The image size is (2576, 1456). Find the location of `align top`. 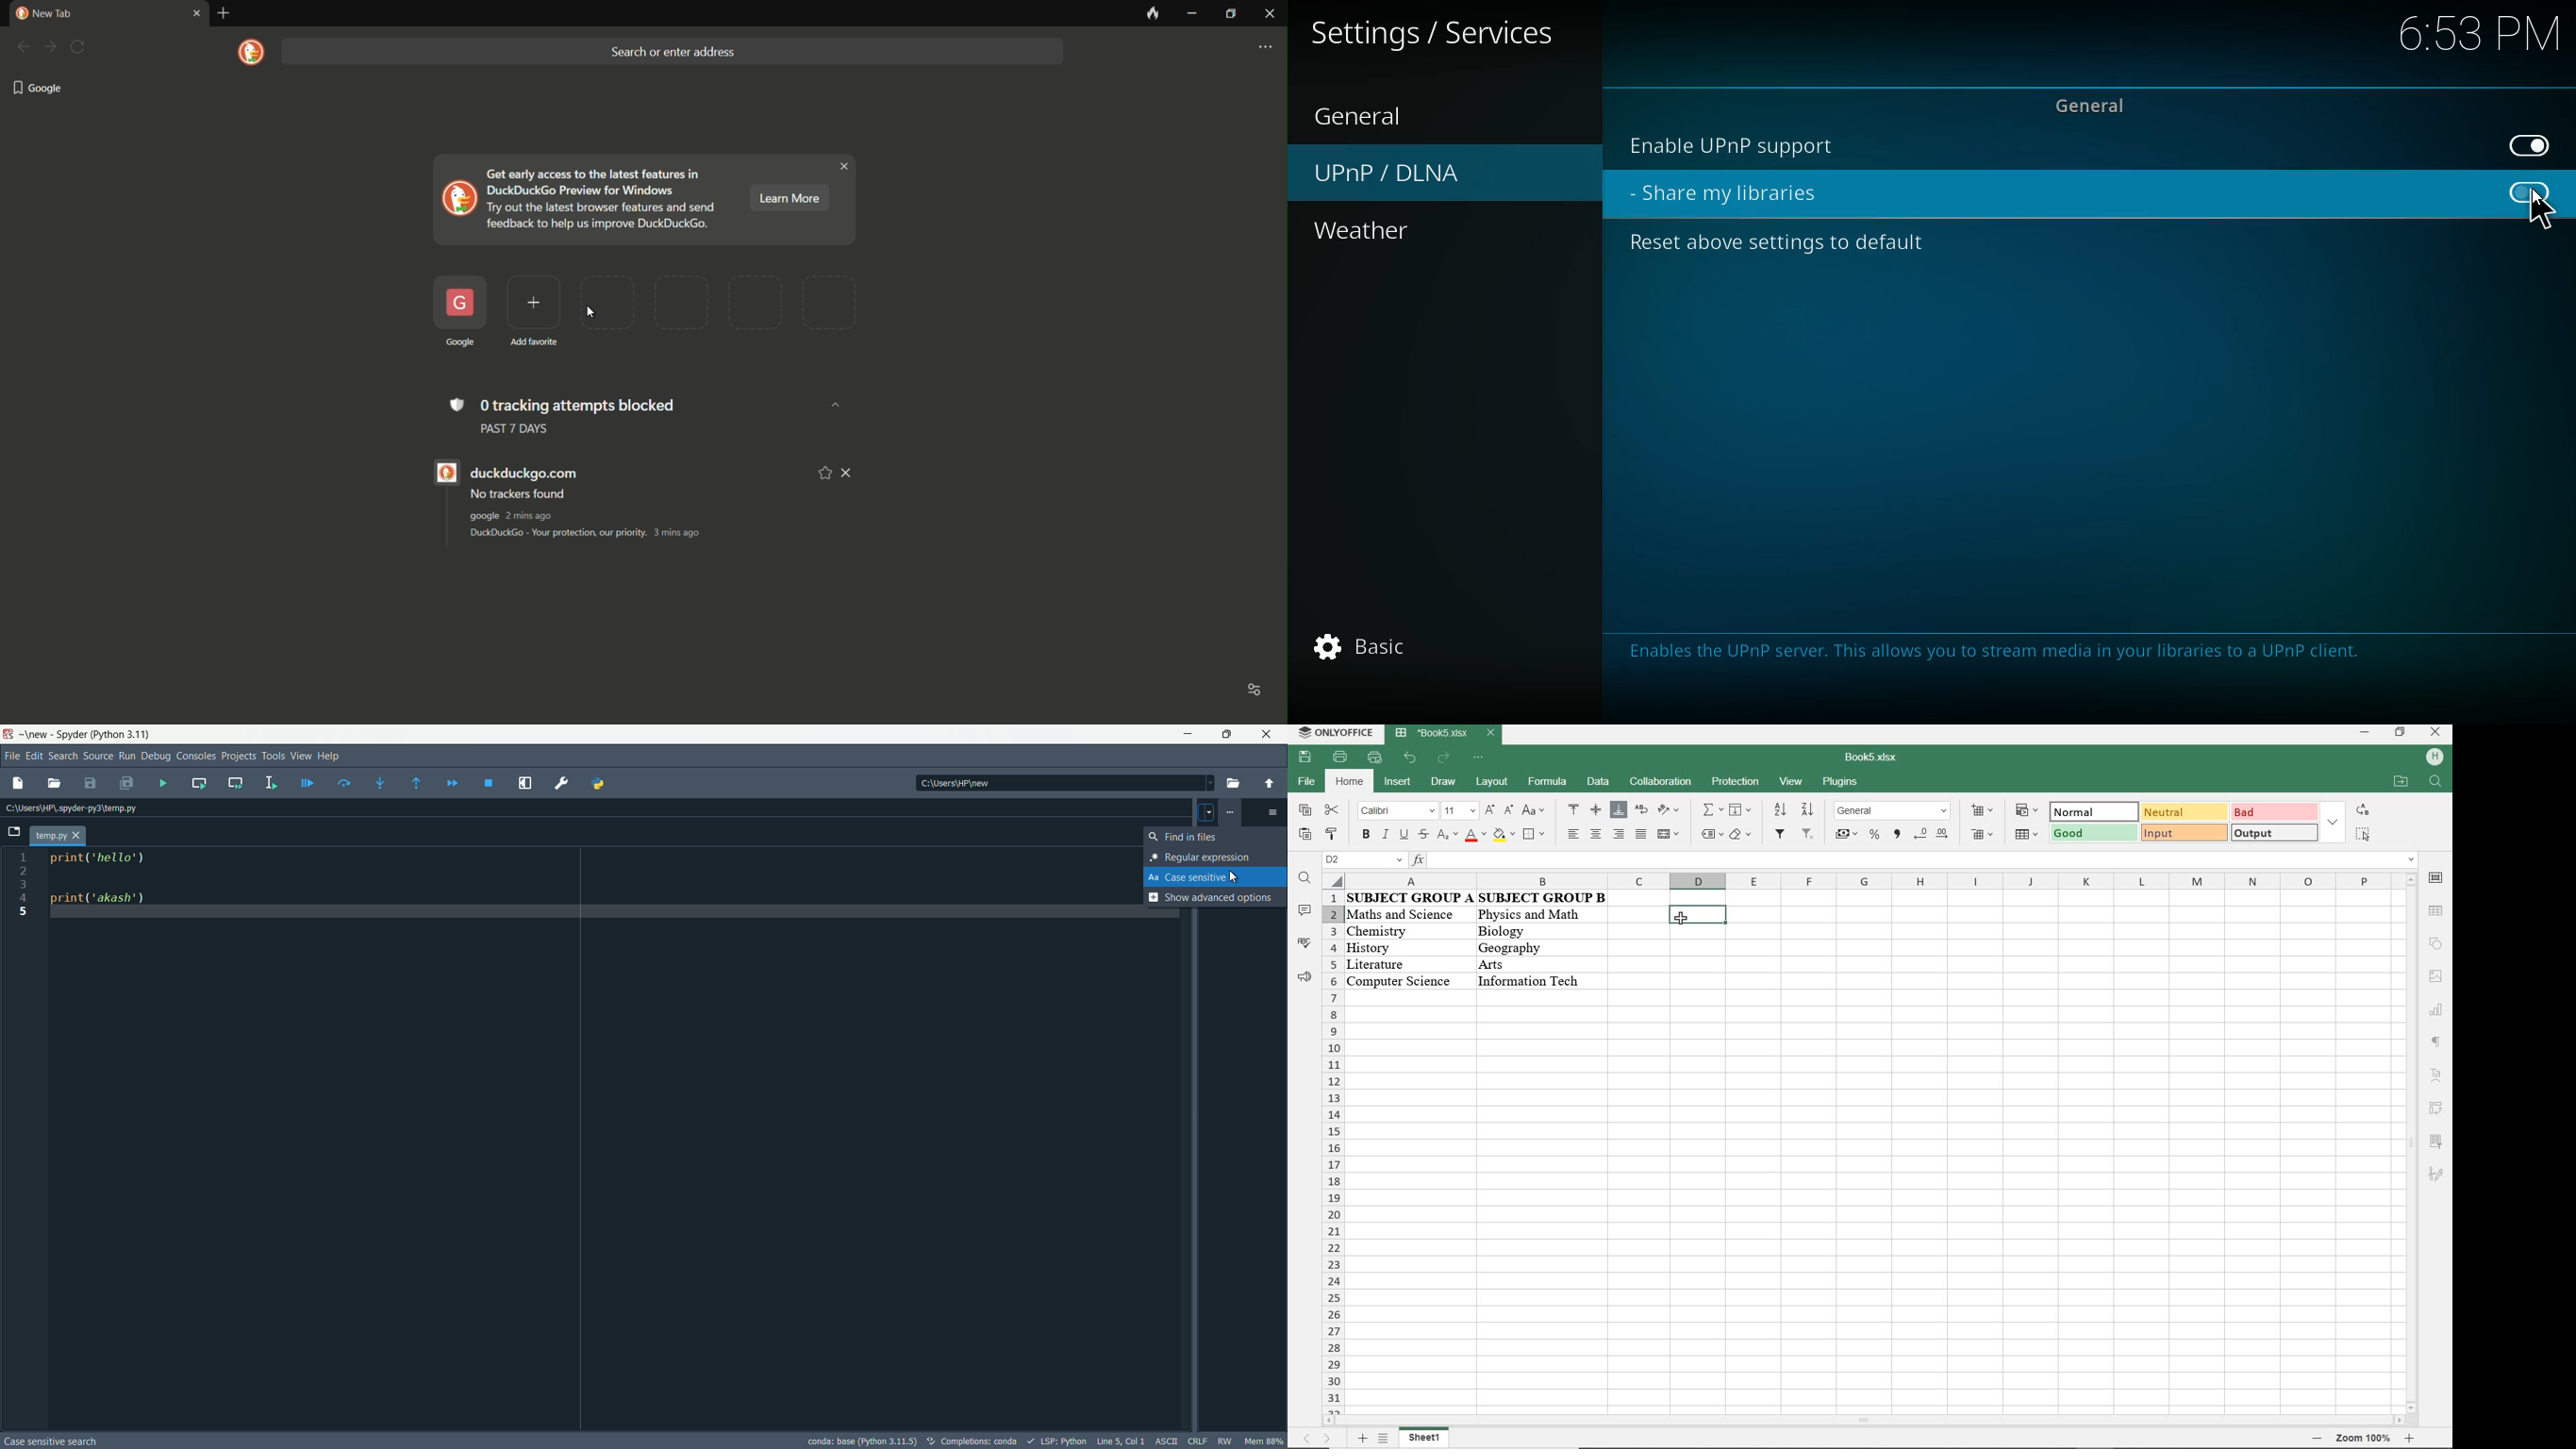

align top is located at coordinates (1574, 809).